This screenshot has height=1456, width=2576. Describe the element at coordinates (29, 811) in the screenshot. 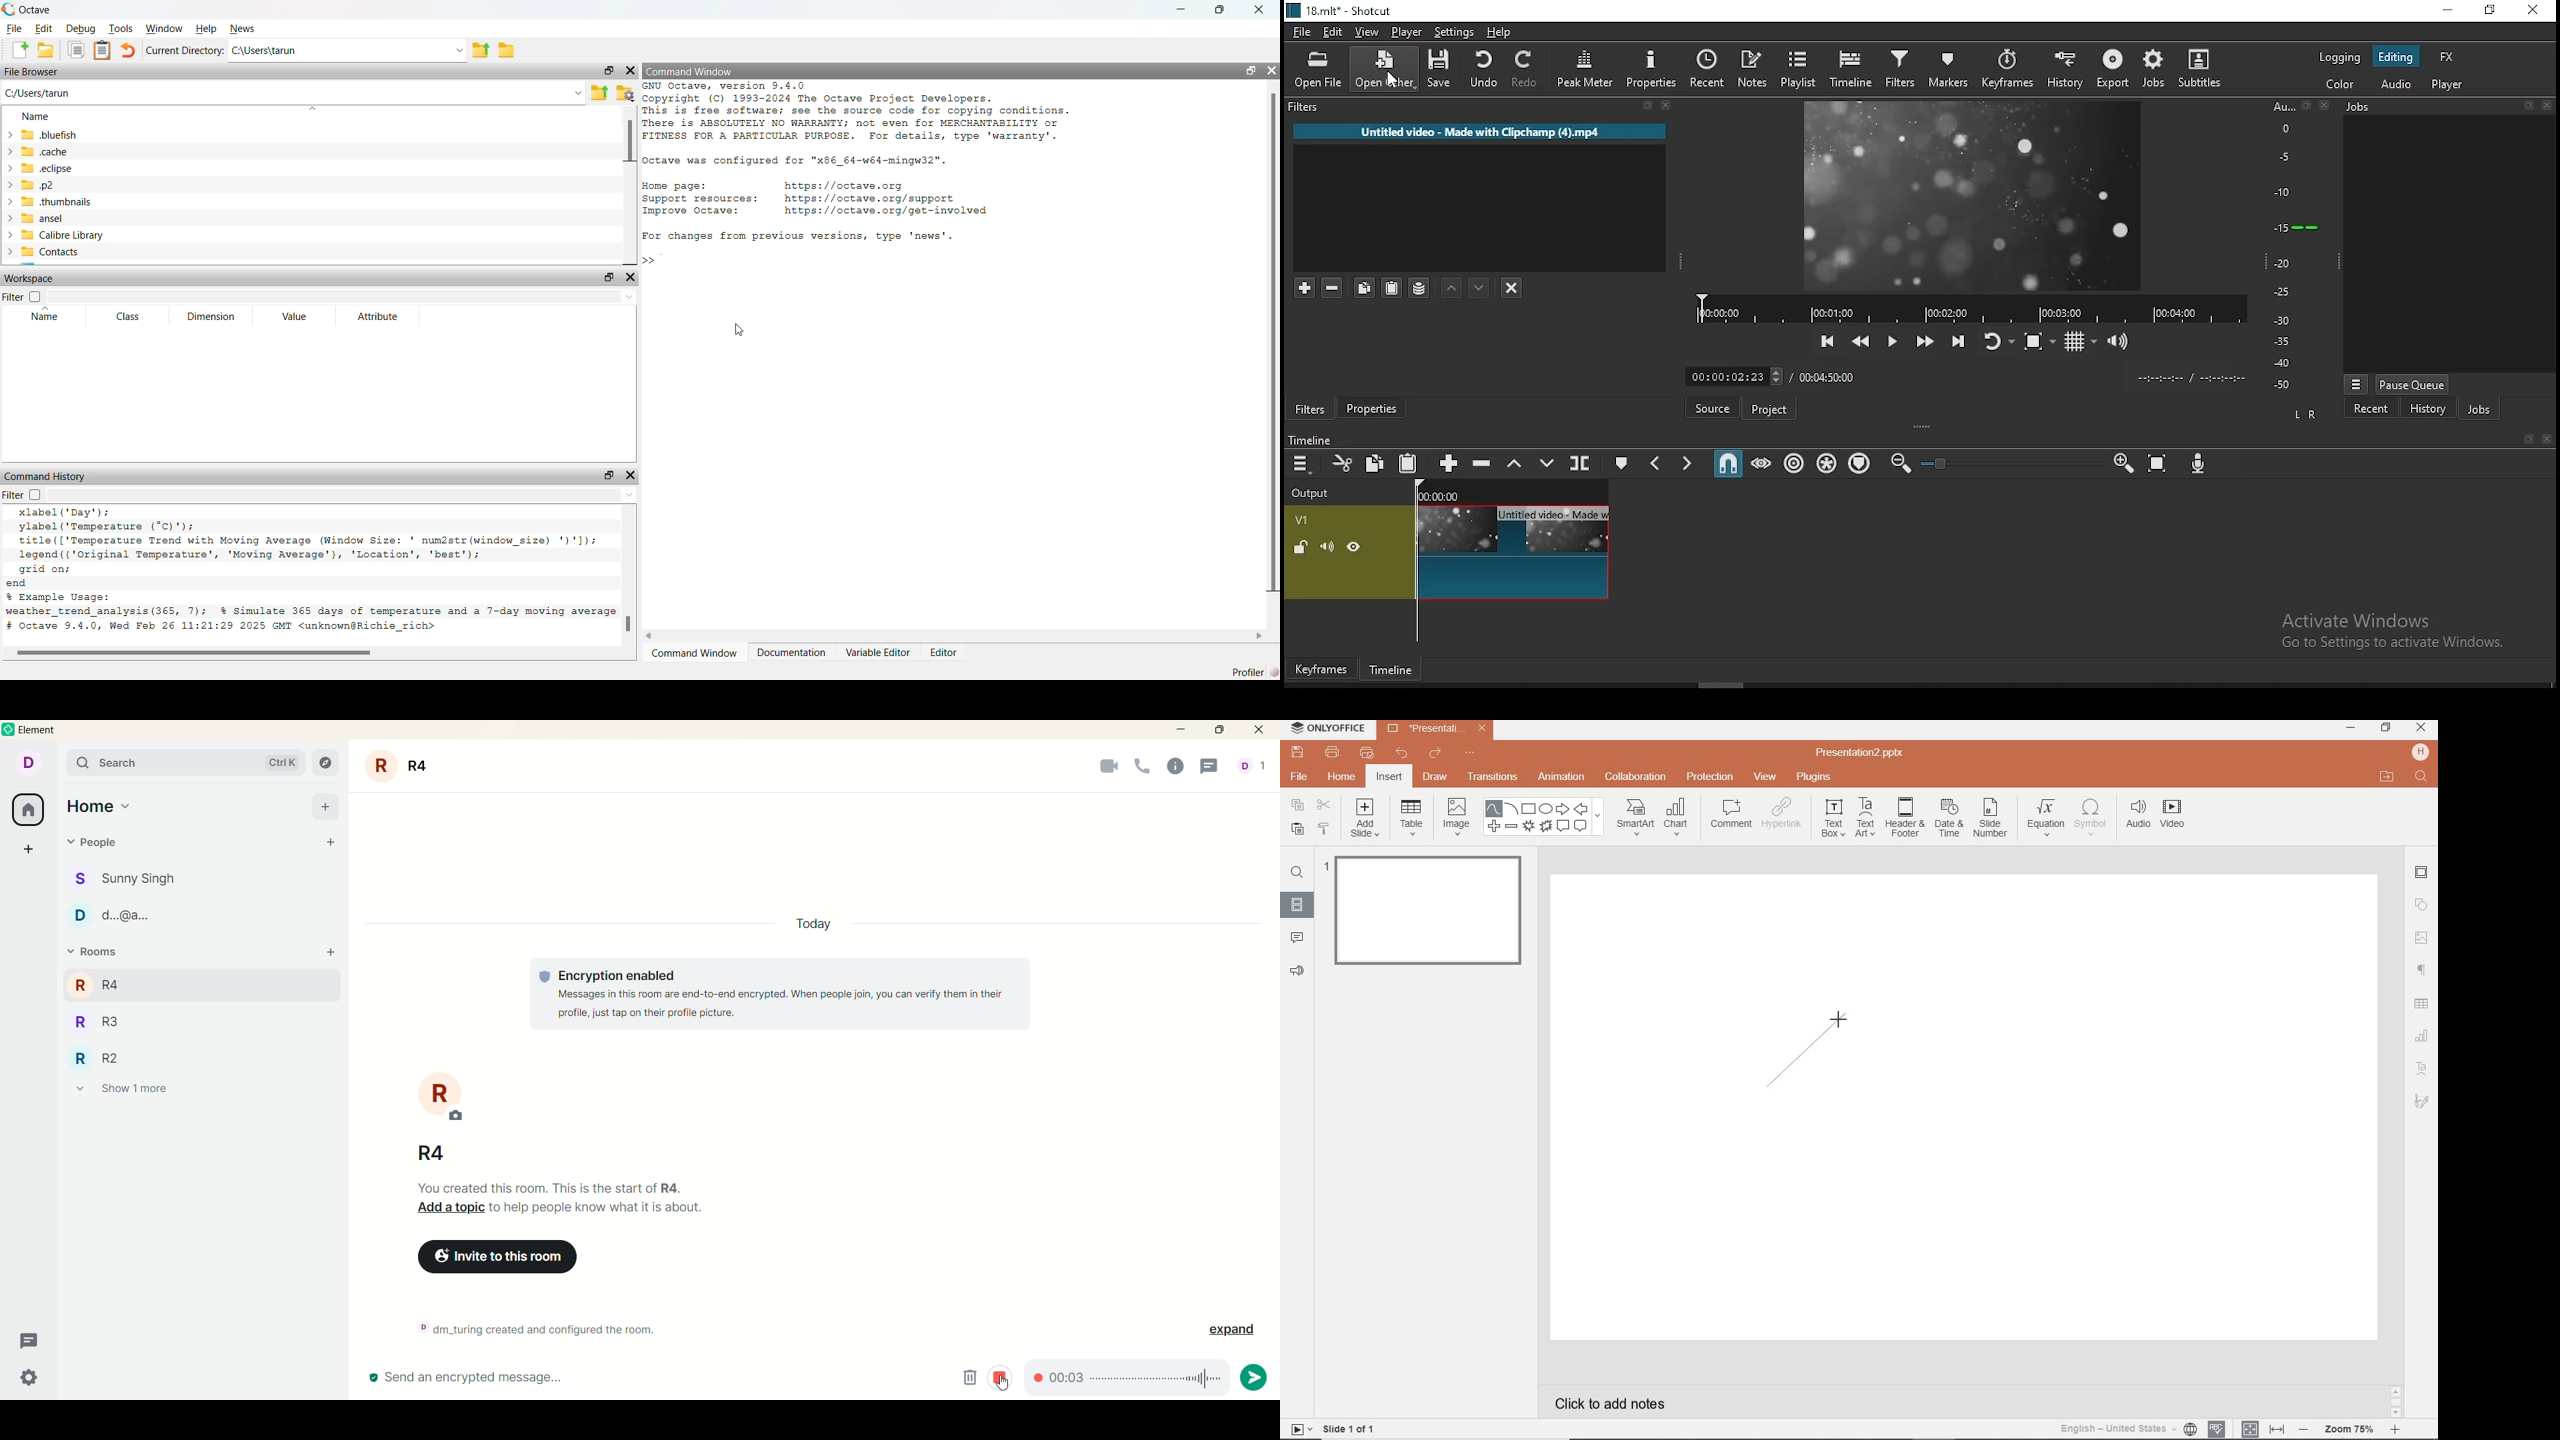

I see `all rooms` at that location.